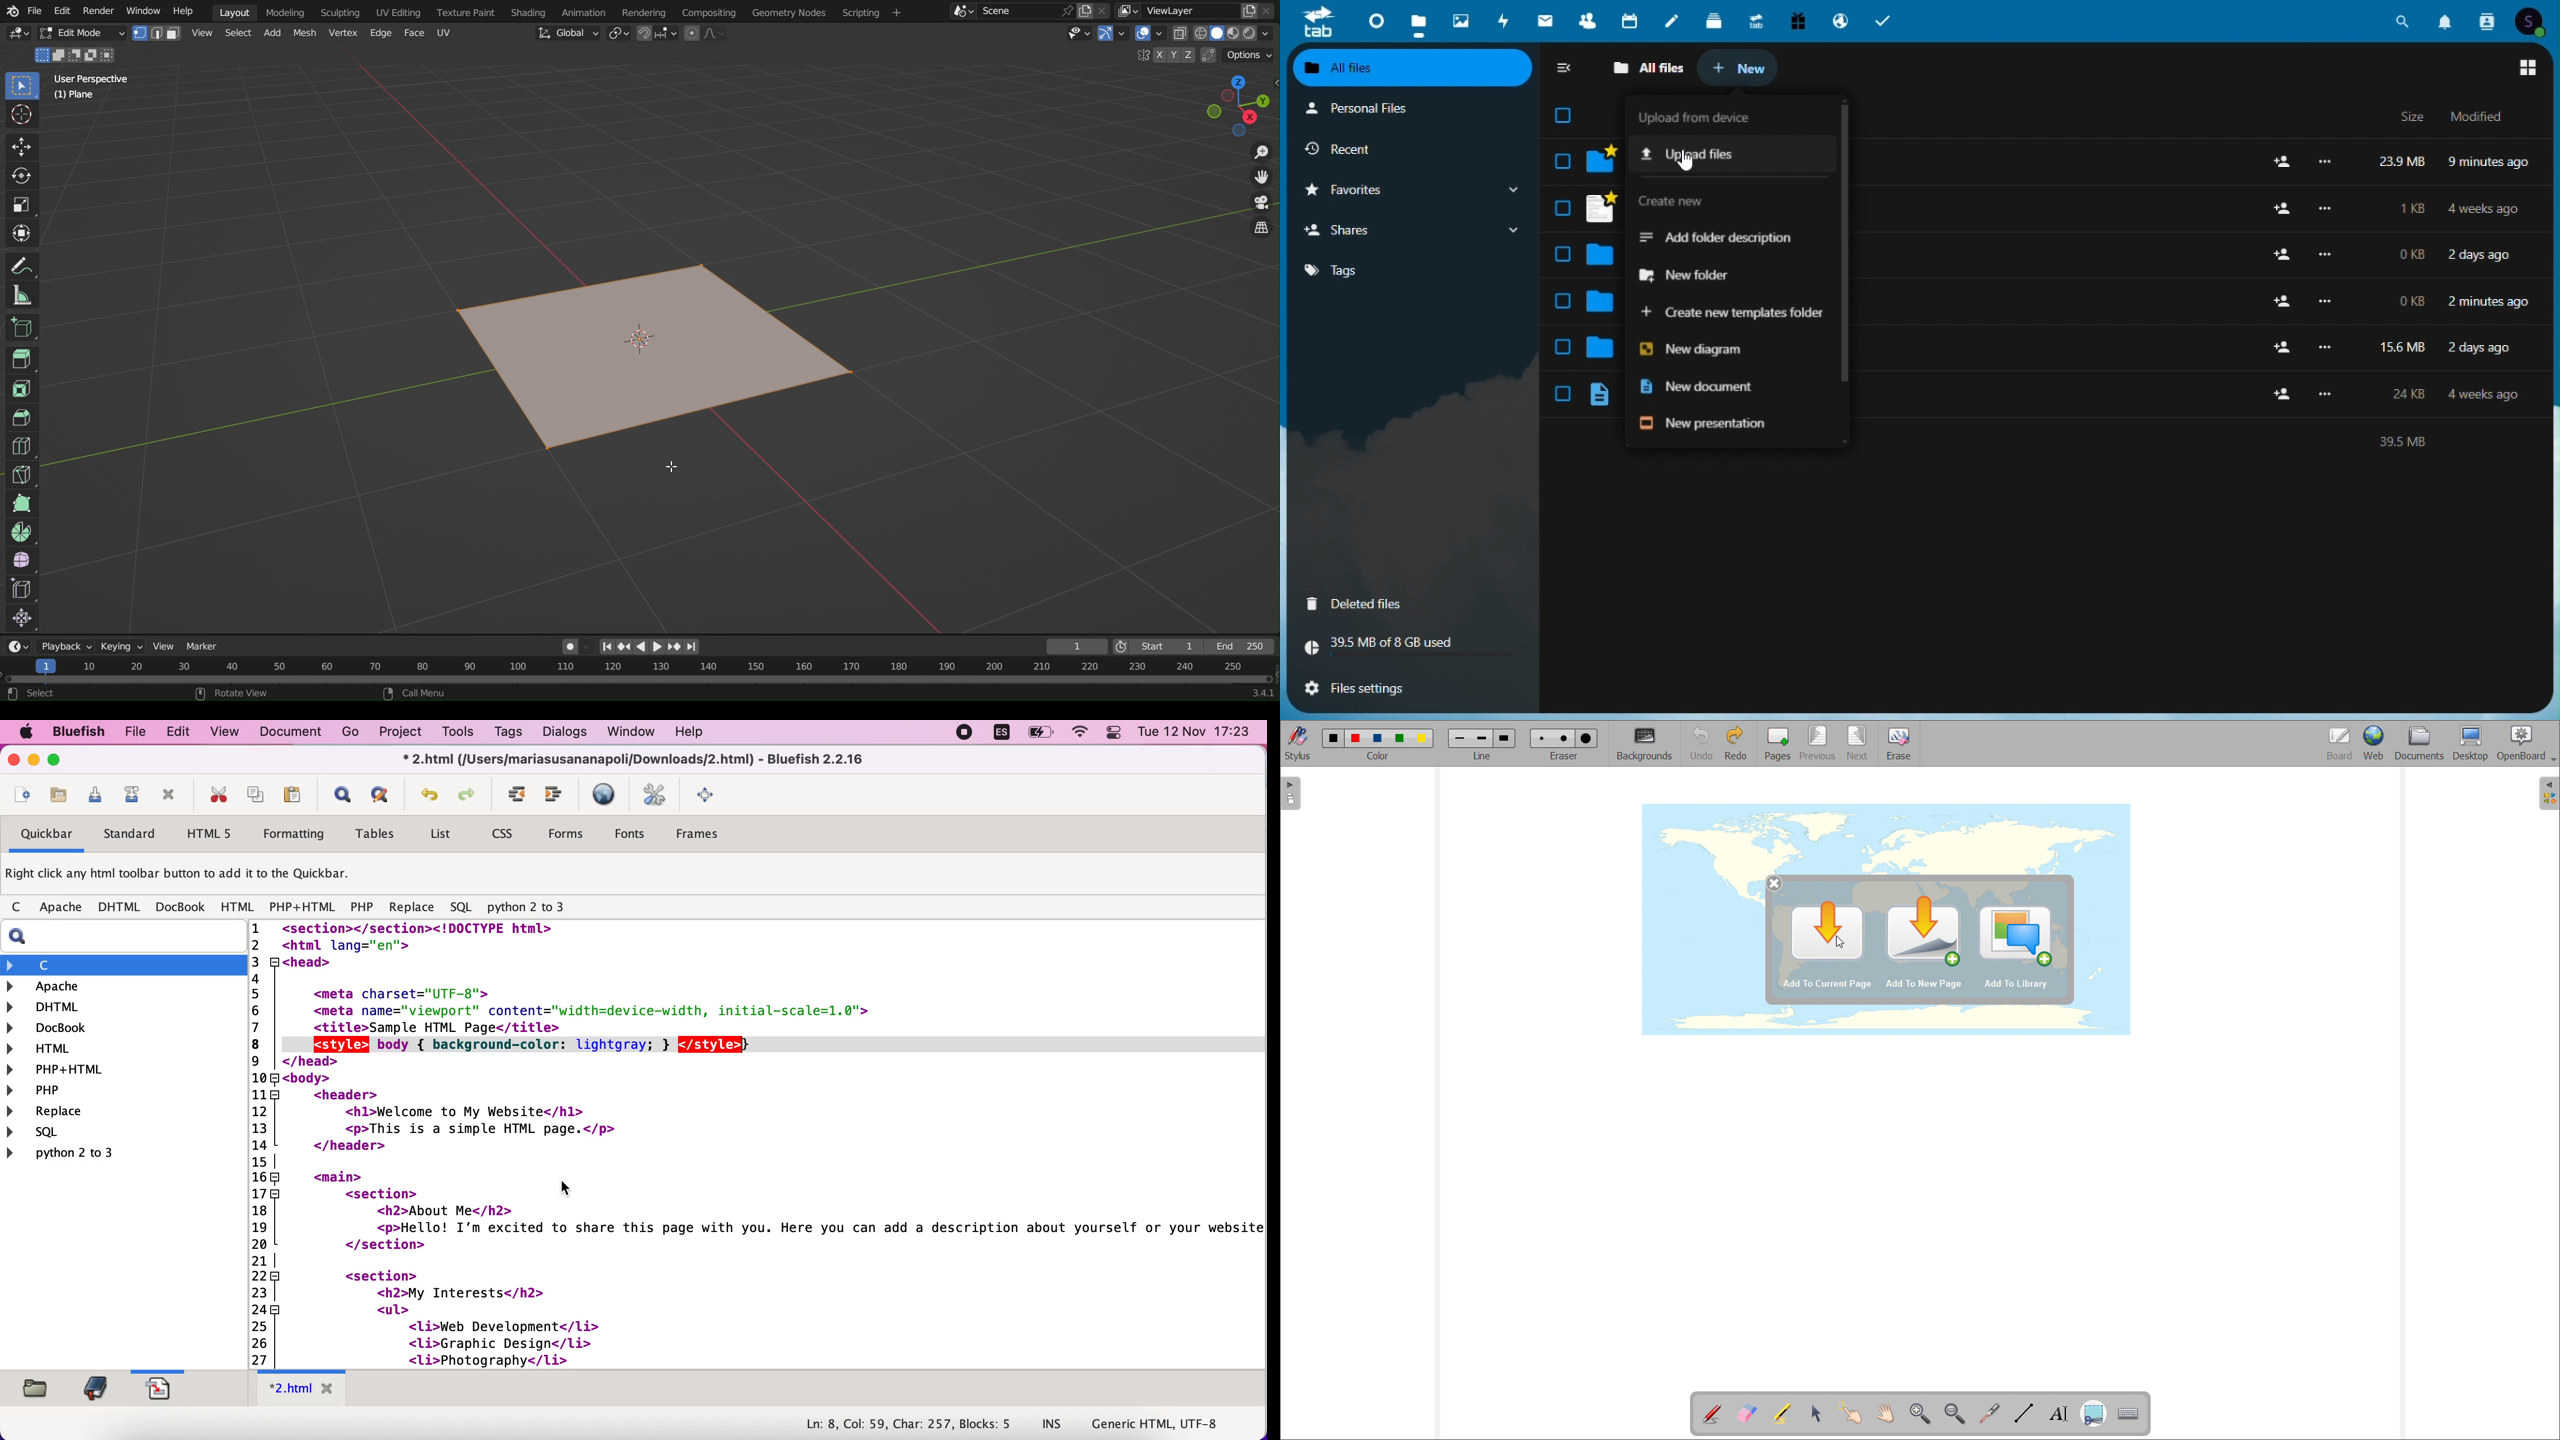 The image size is (2576, 1456). I want to click on cursor, so click(564, 1186).